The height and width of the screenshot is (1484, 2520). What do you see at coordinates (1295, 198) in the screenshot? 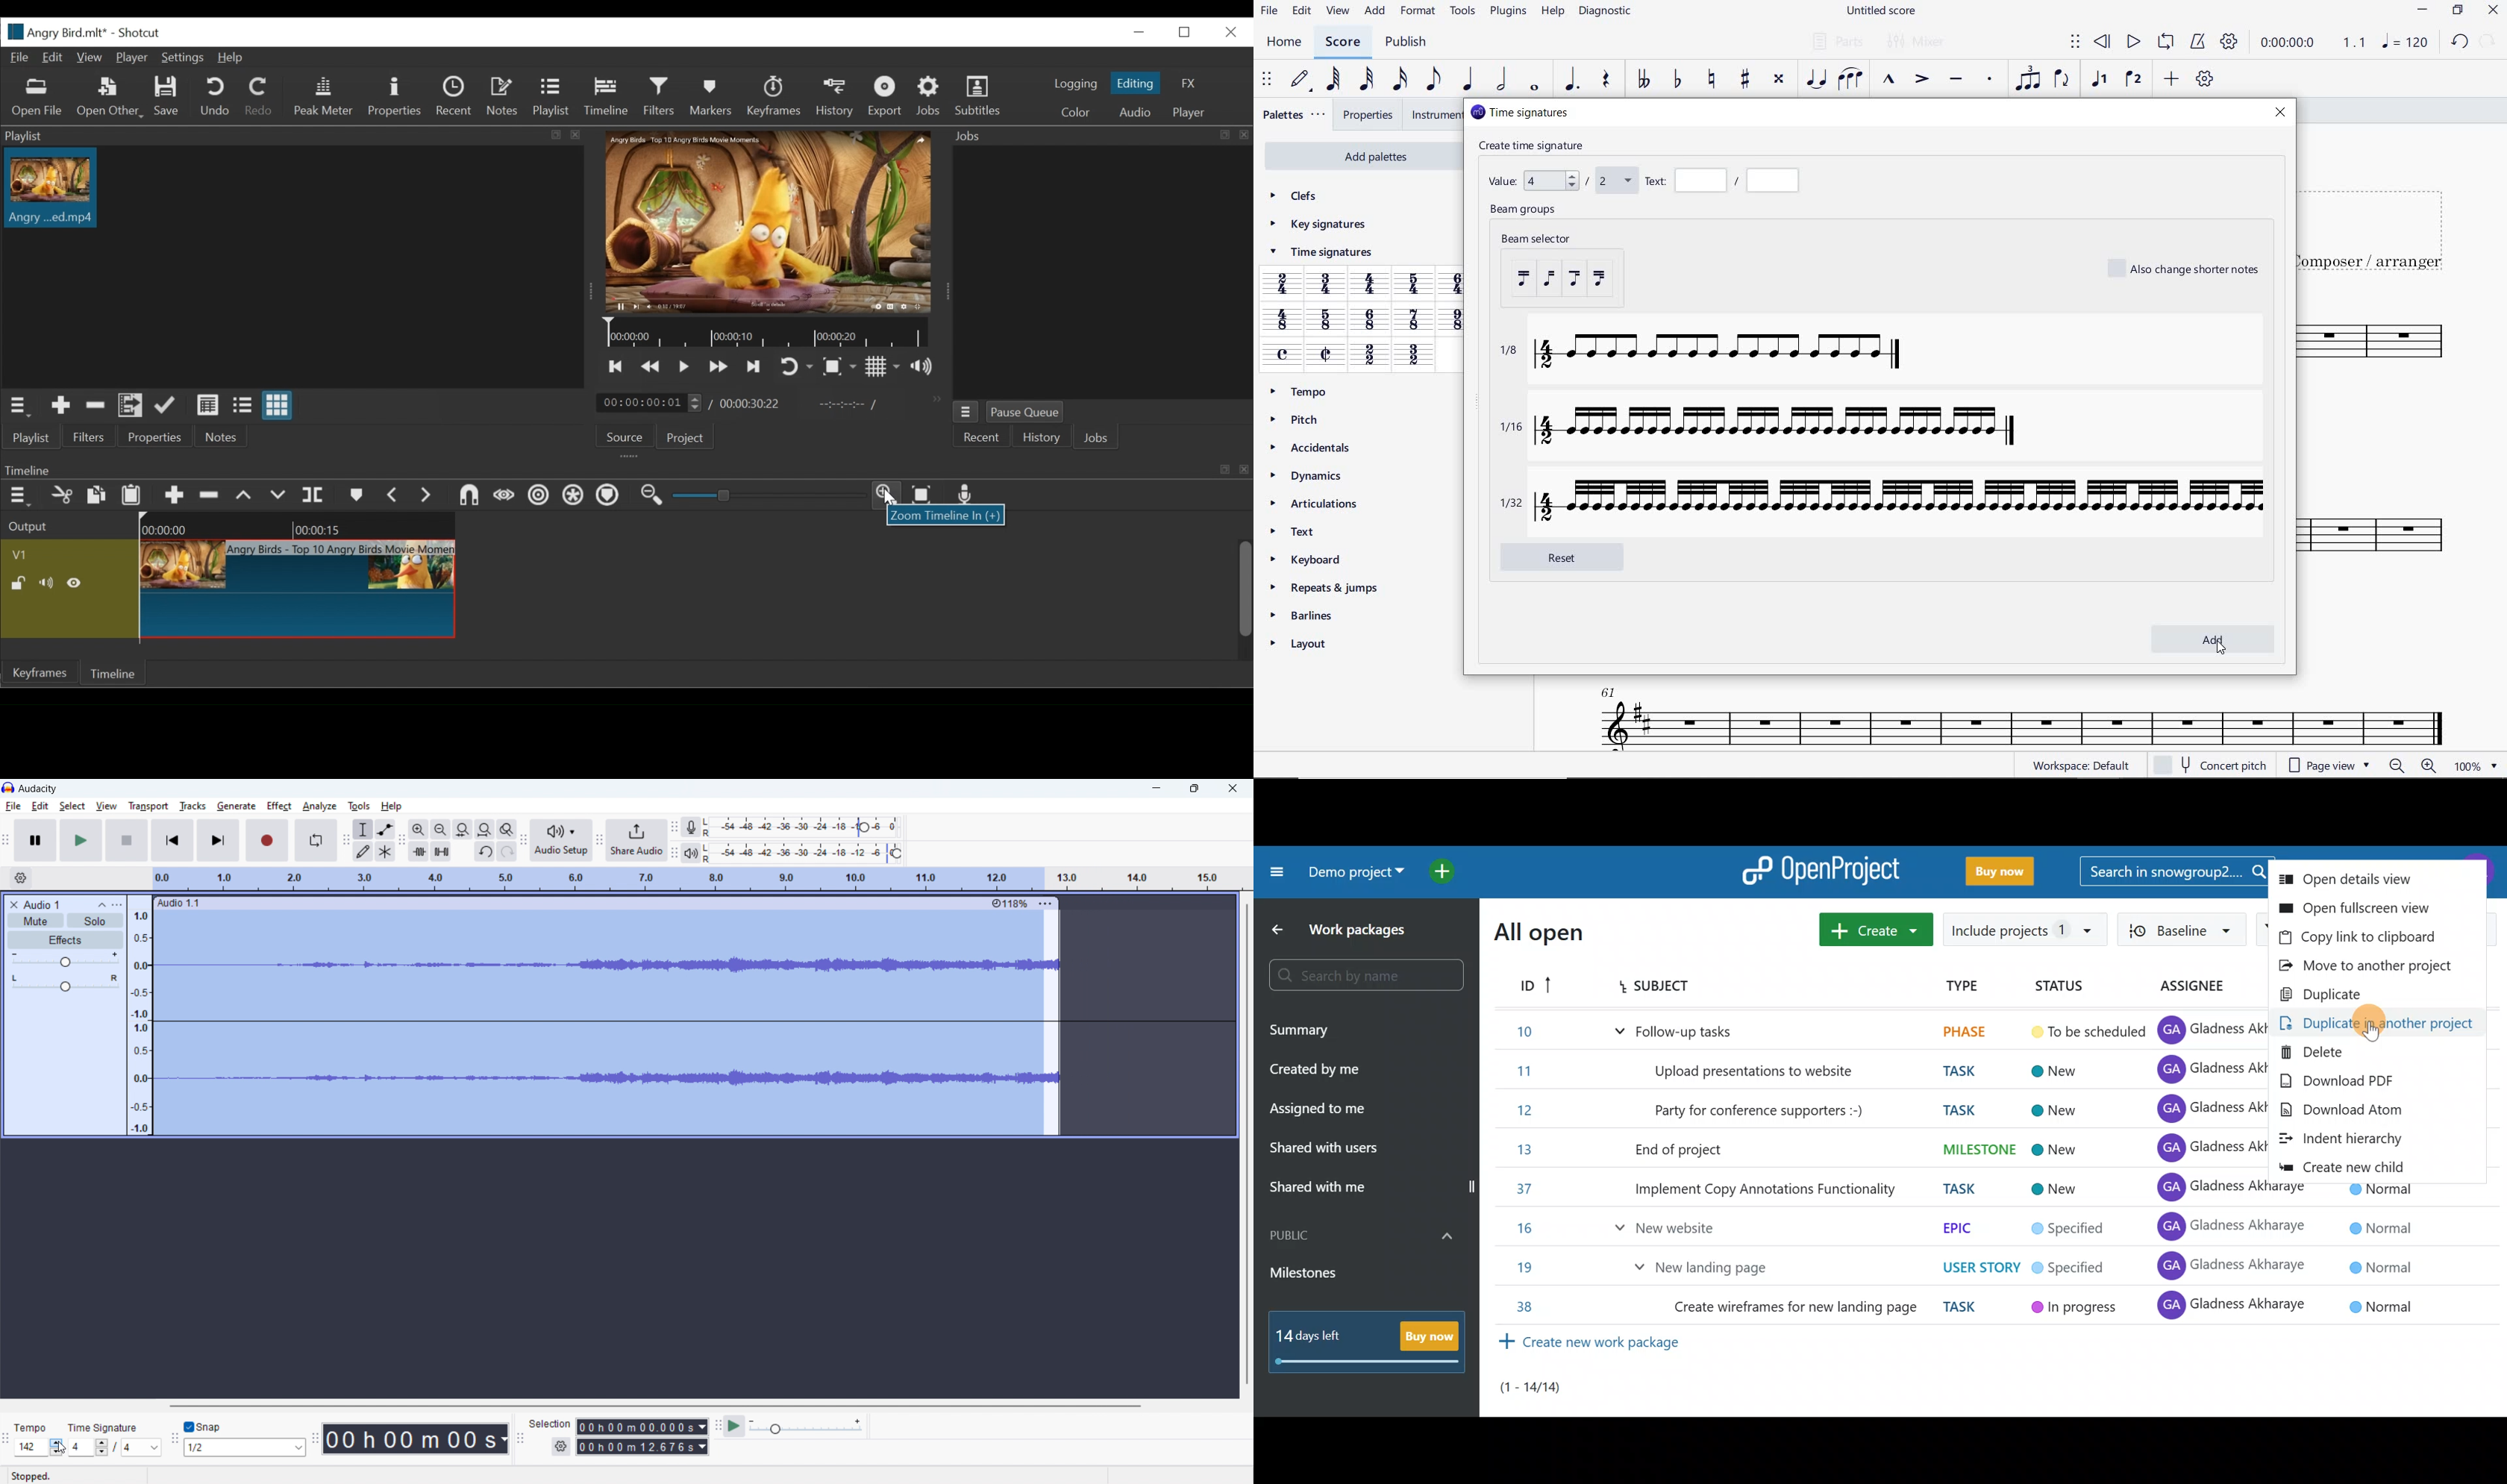
I see `CLEFS` at bounding box center [1295, 198].